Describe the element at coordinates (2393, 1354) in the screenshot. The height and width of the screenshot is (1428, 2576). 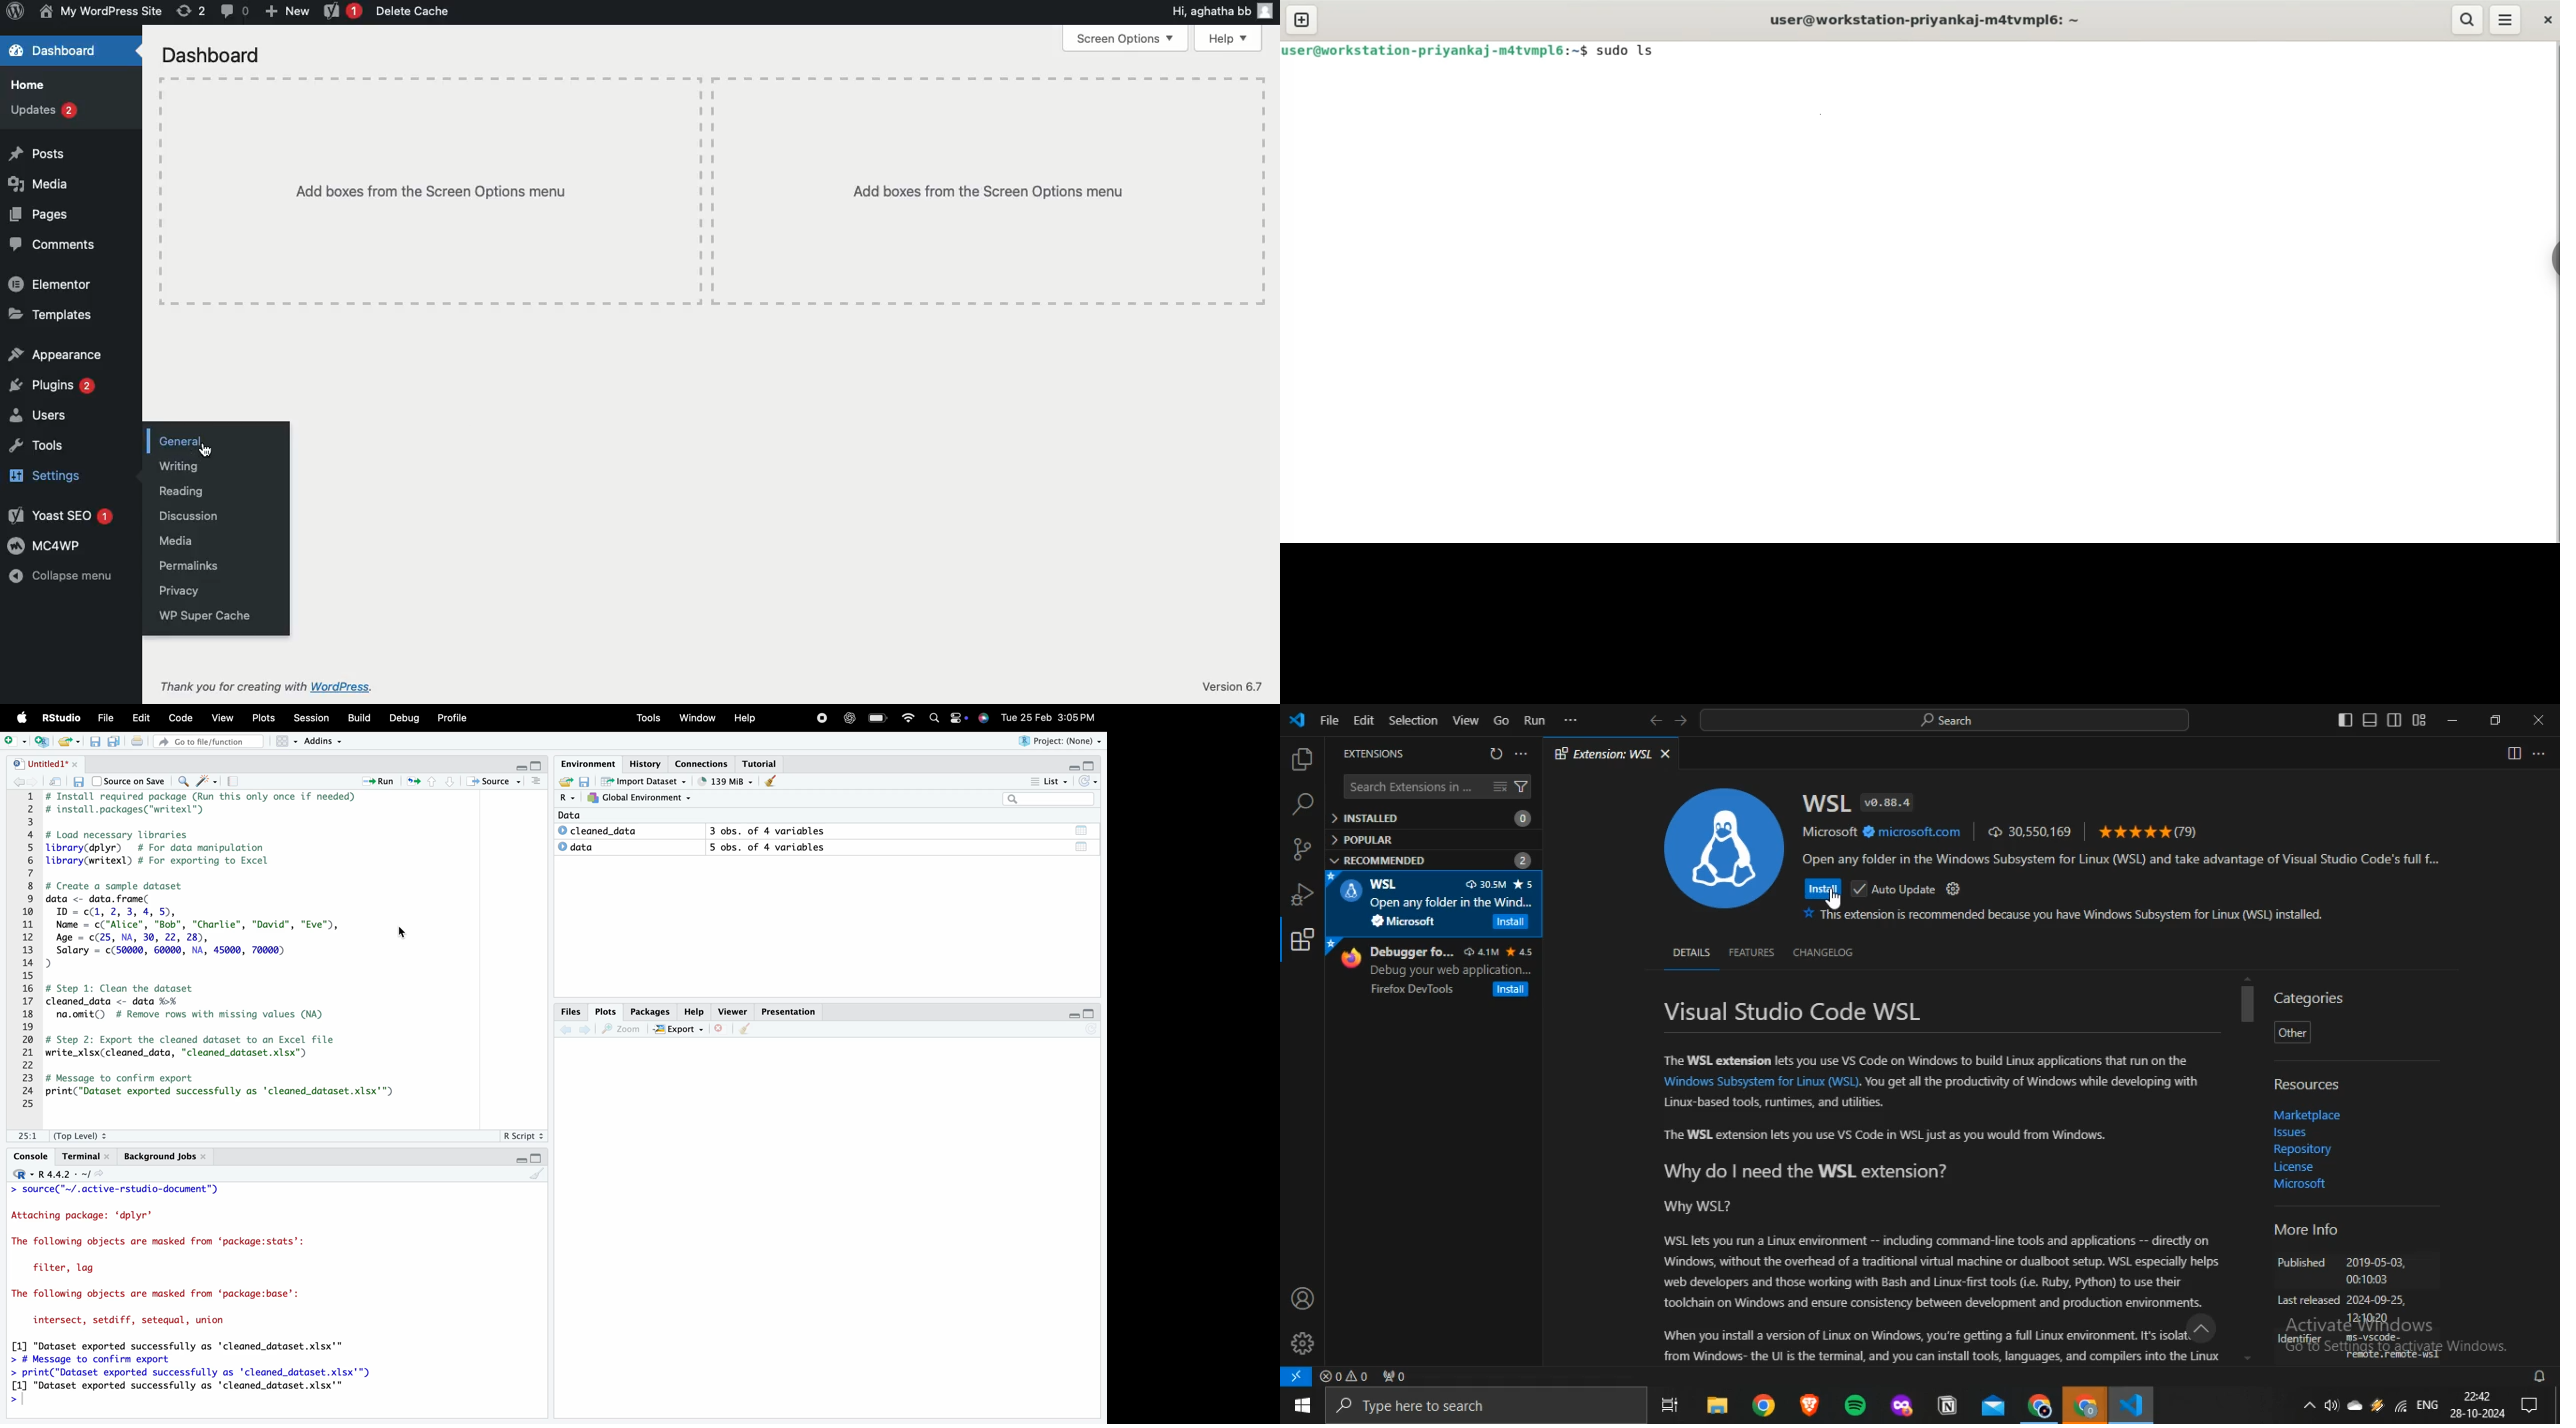
I see `remote, remote -wsl` at that location.